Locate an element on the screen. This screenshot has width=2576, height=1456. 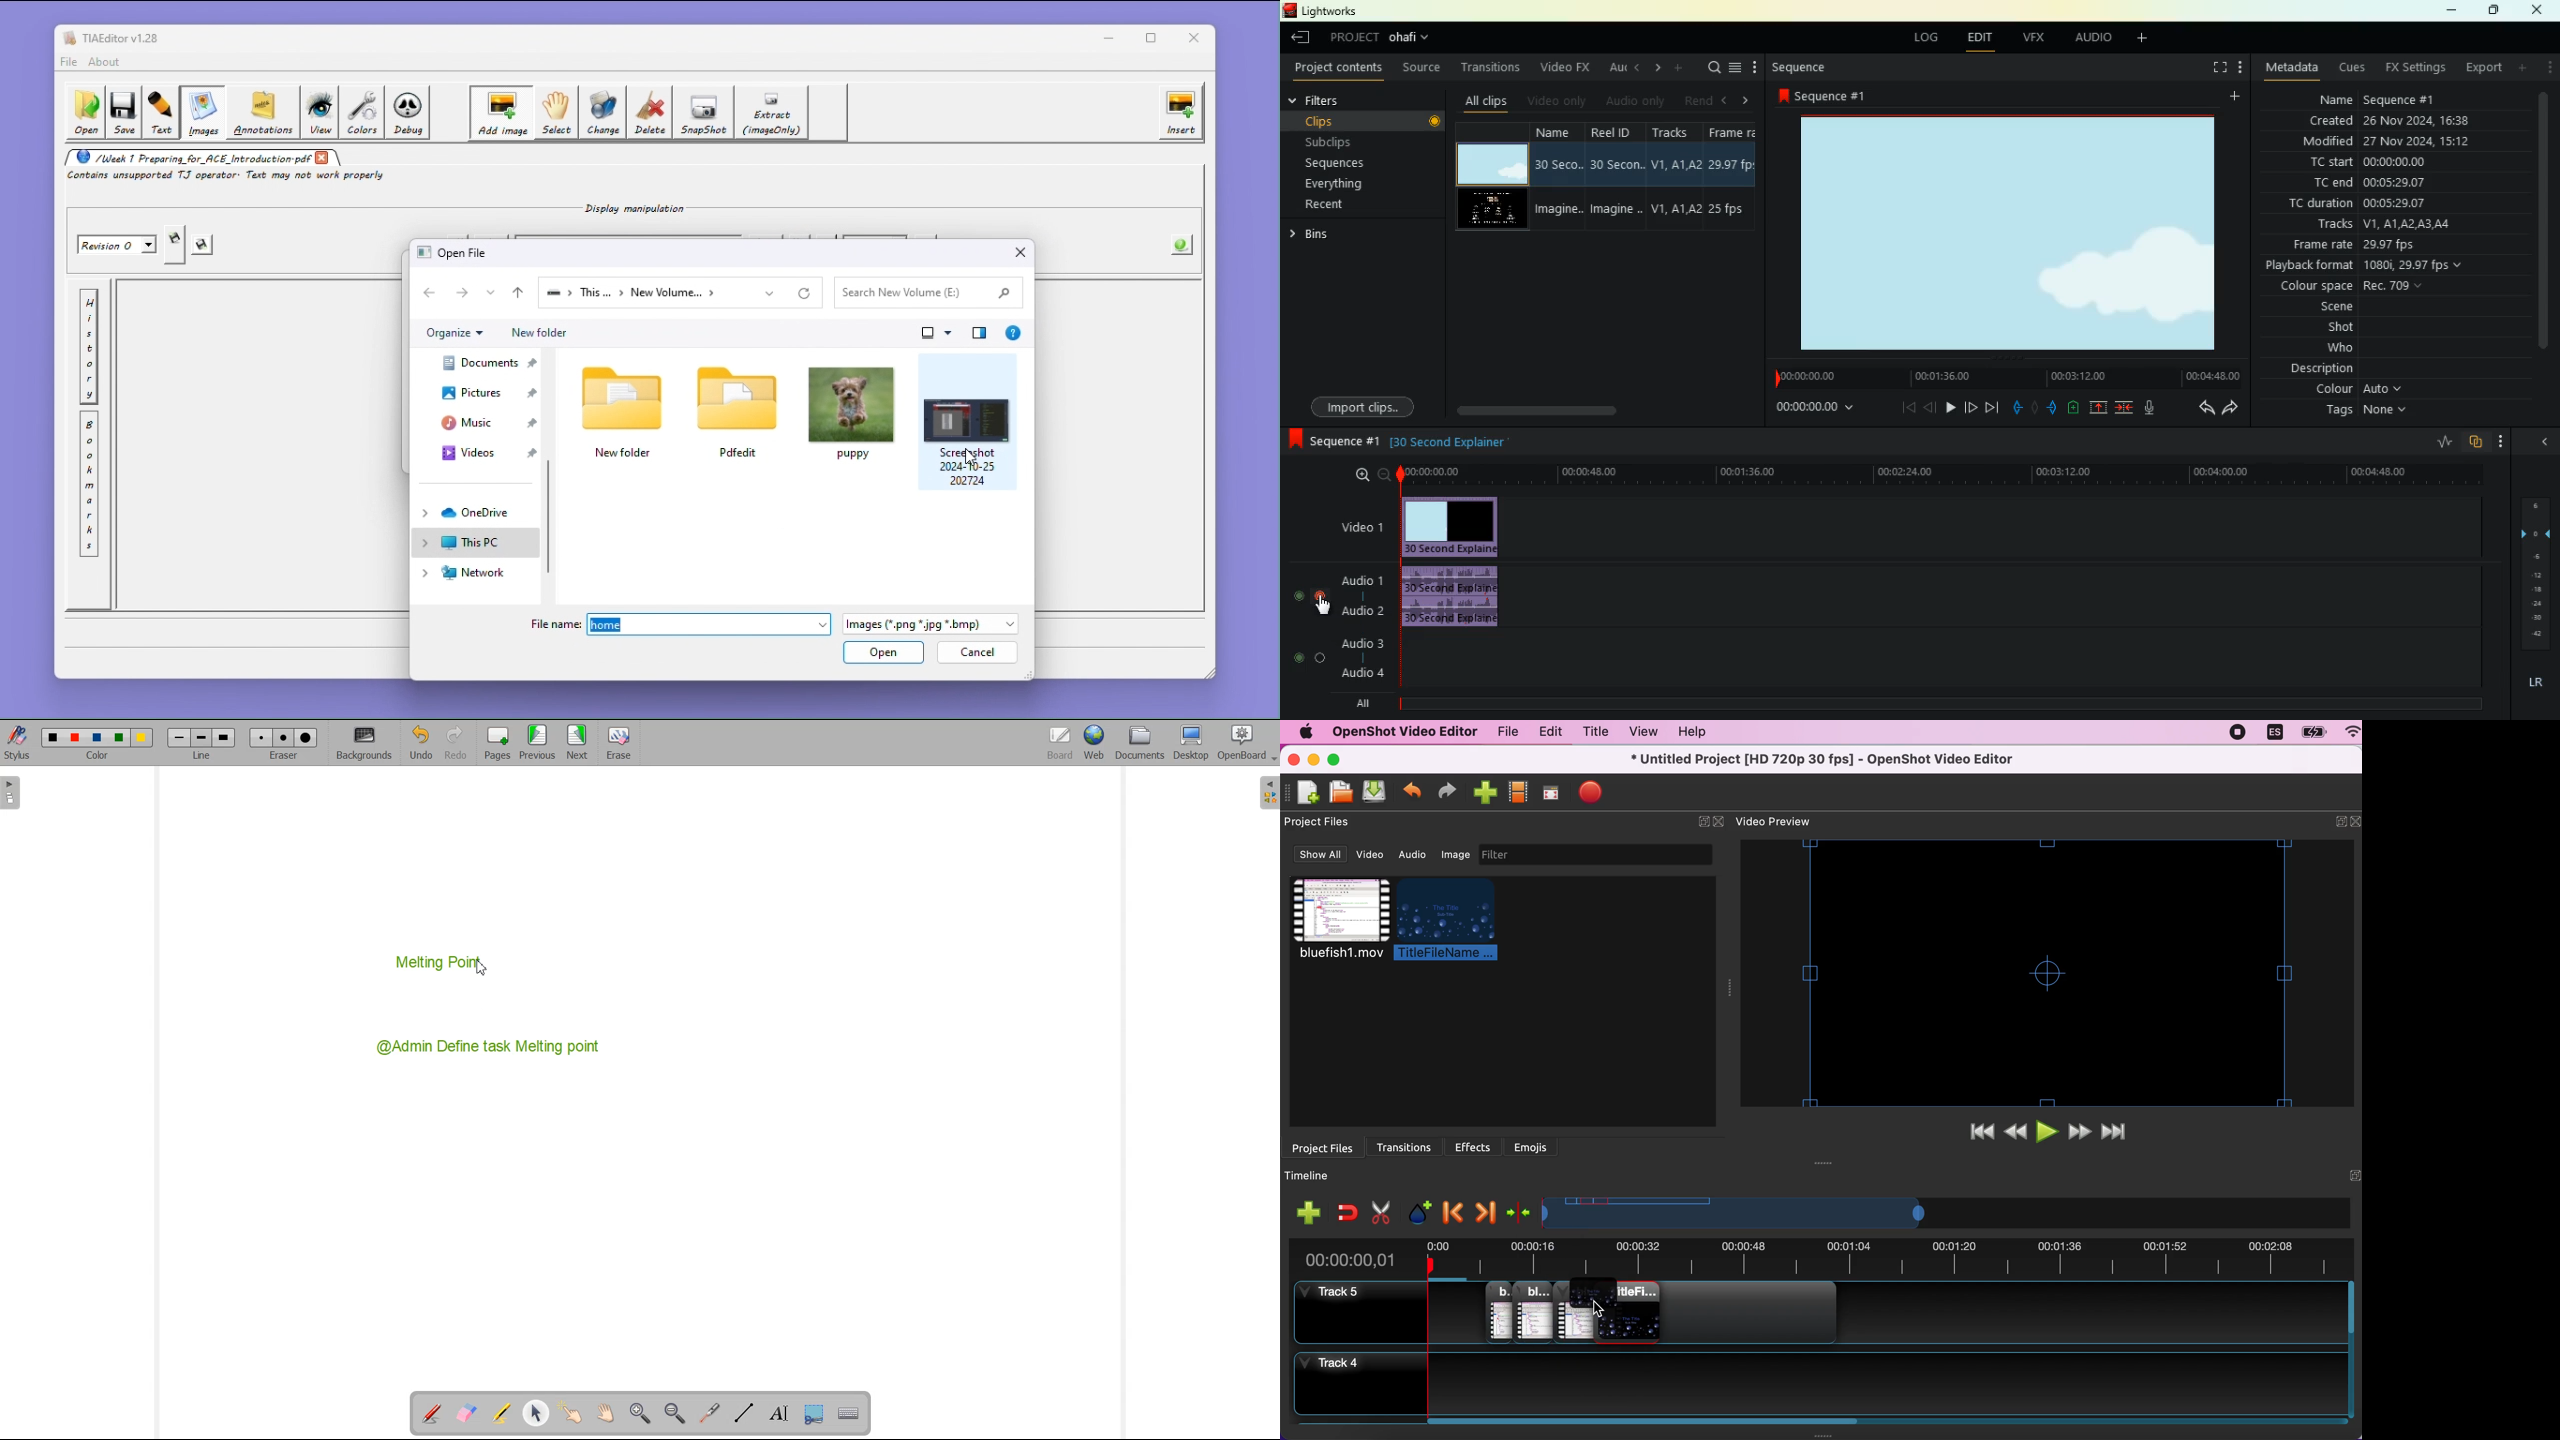
jump to end is located at coordinates (2121, 1133).